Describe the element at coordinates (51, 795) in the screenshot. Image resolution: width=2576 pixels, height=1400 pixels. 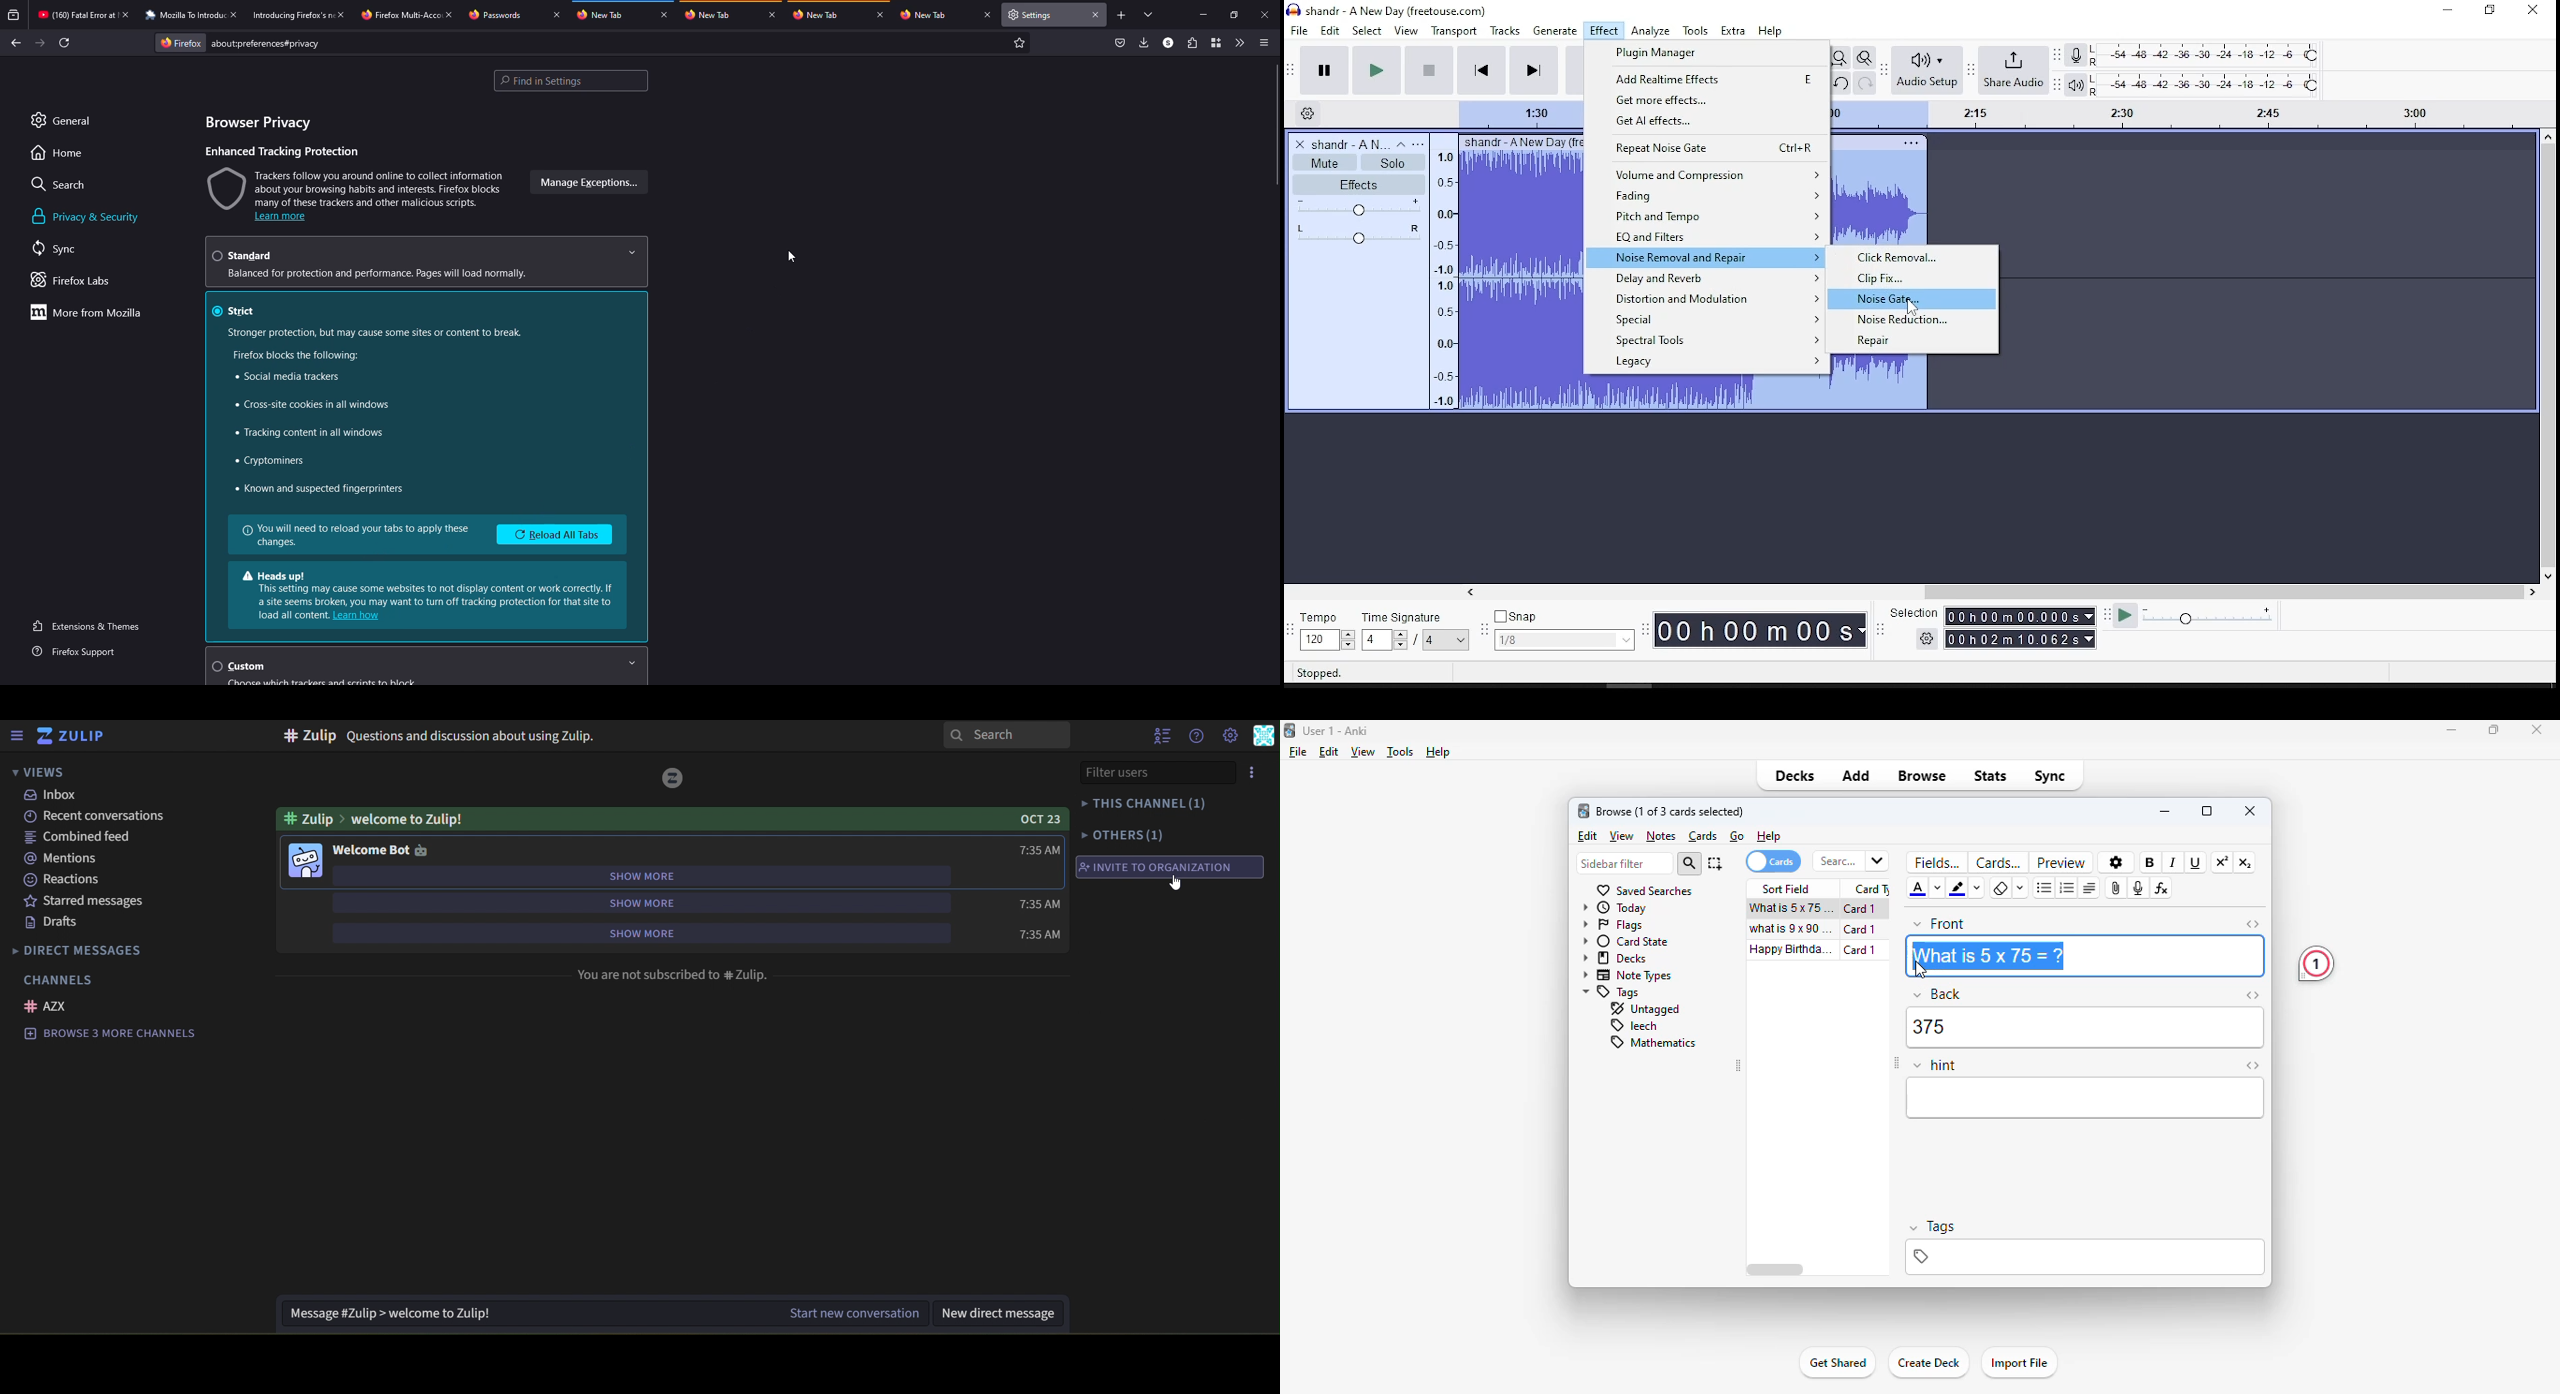
I see `inbox` at that location.